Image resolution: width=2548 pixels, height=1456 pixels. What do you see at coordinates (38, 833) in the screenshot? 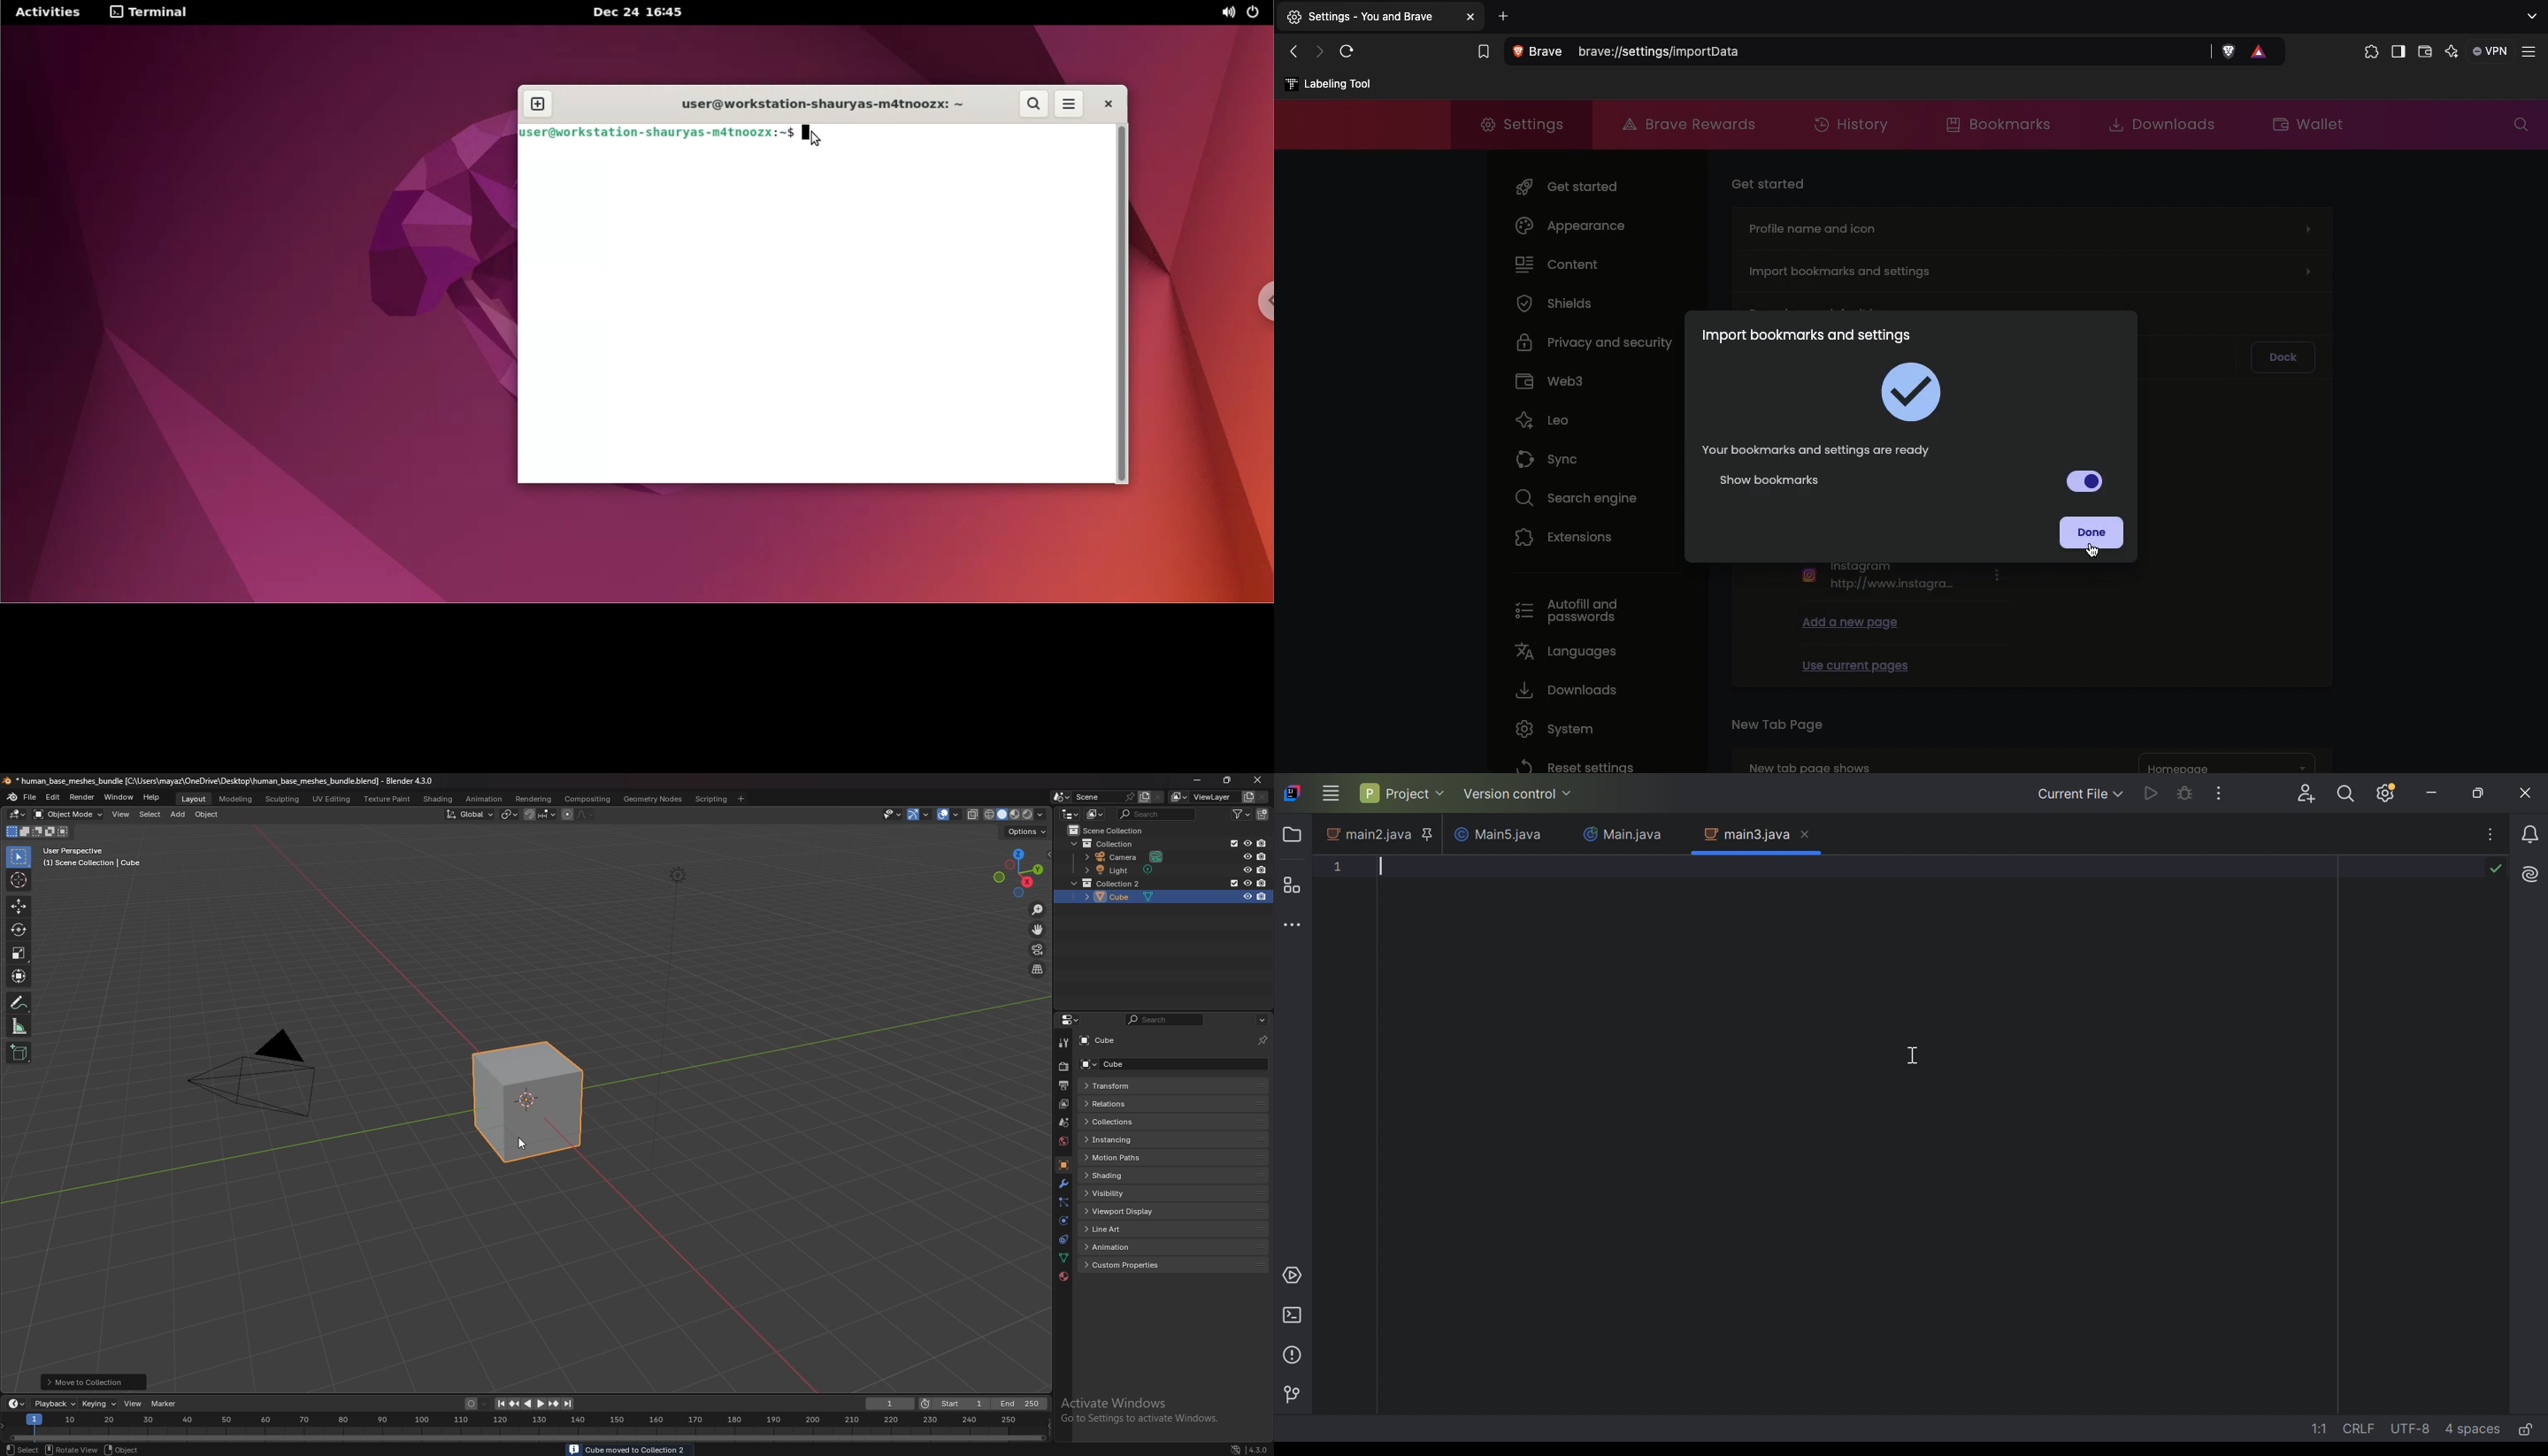
I see `mode` at bounding box center [38, 833].